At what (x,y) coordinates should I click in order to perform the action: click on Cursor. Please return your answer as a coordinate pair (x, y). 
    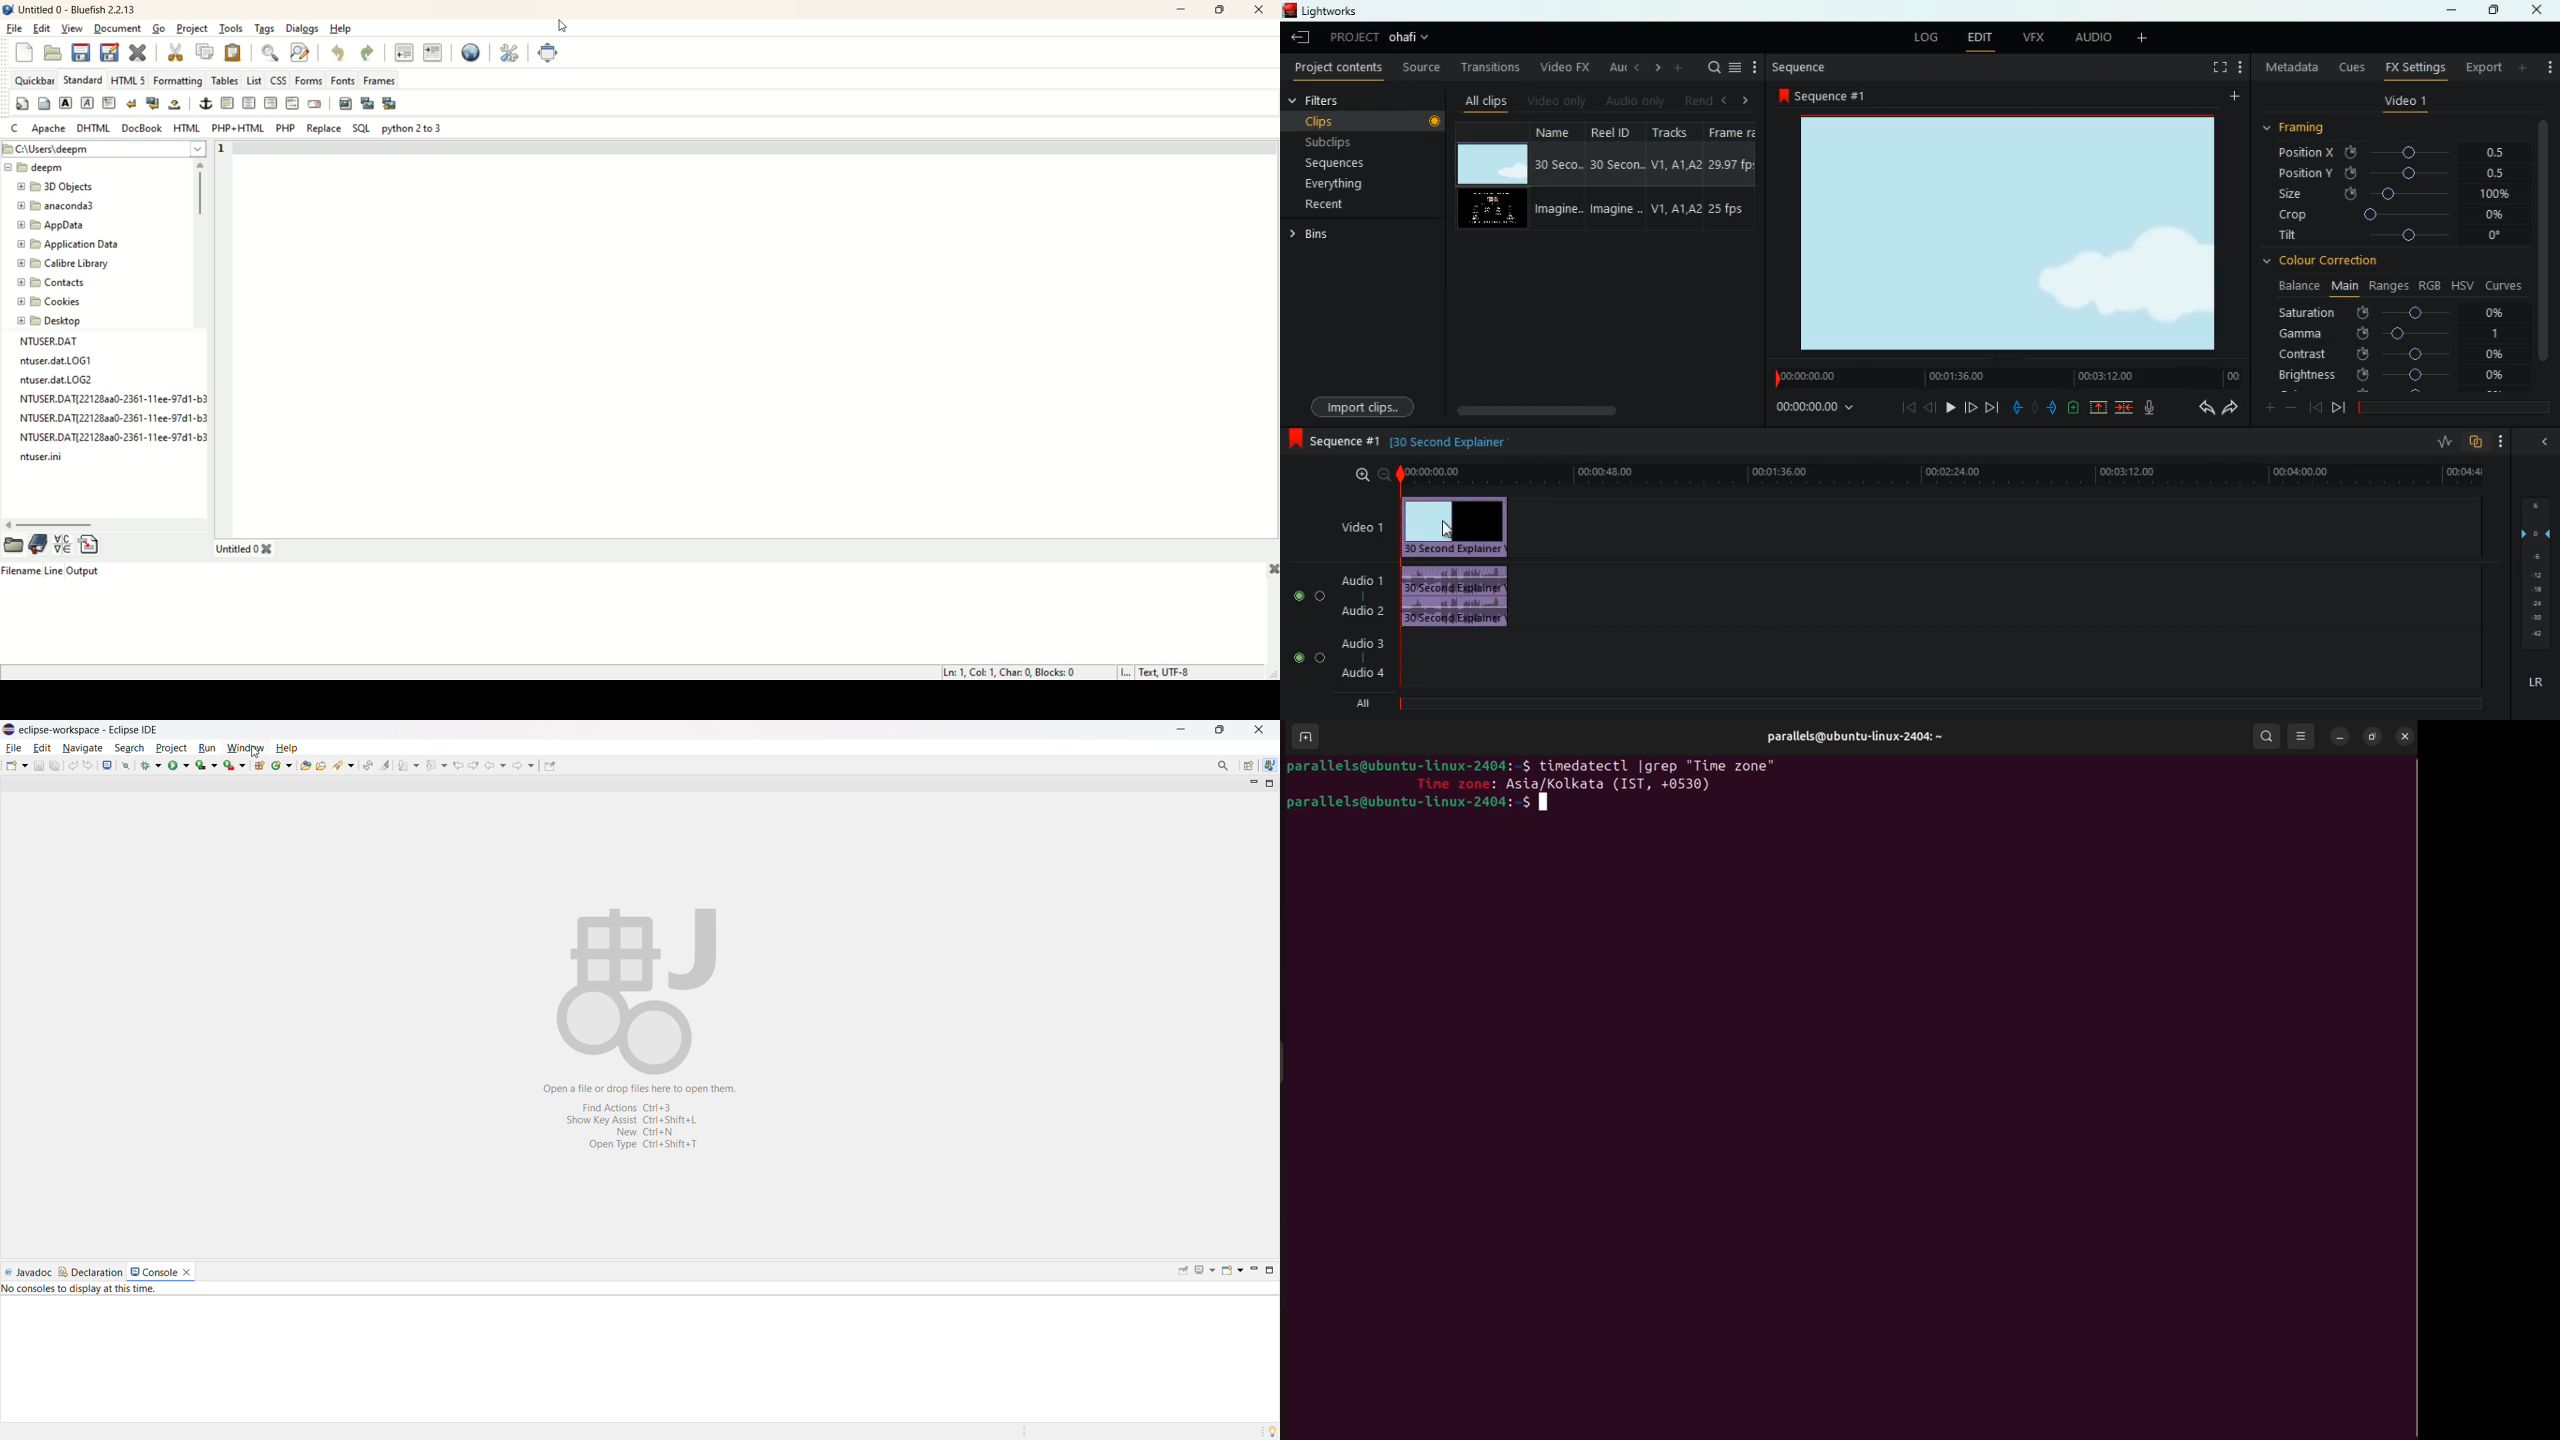
    Looking at the image, I should click on (560, 27).